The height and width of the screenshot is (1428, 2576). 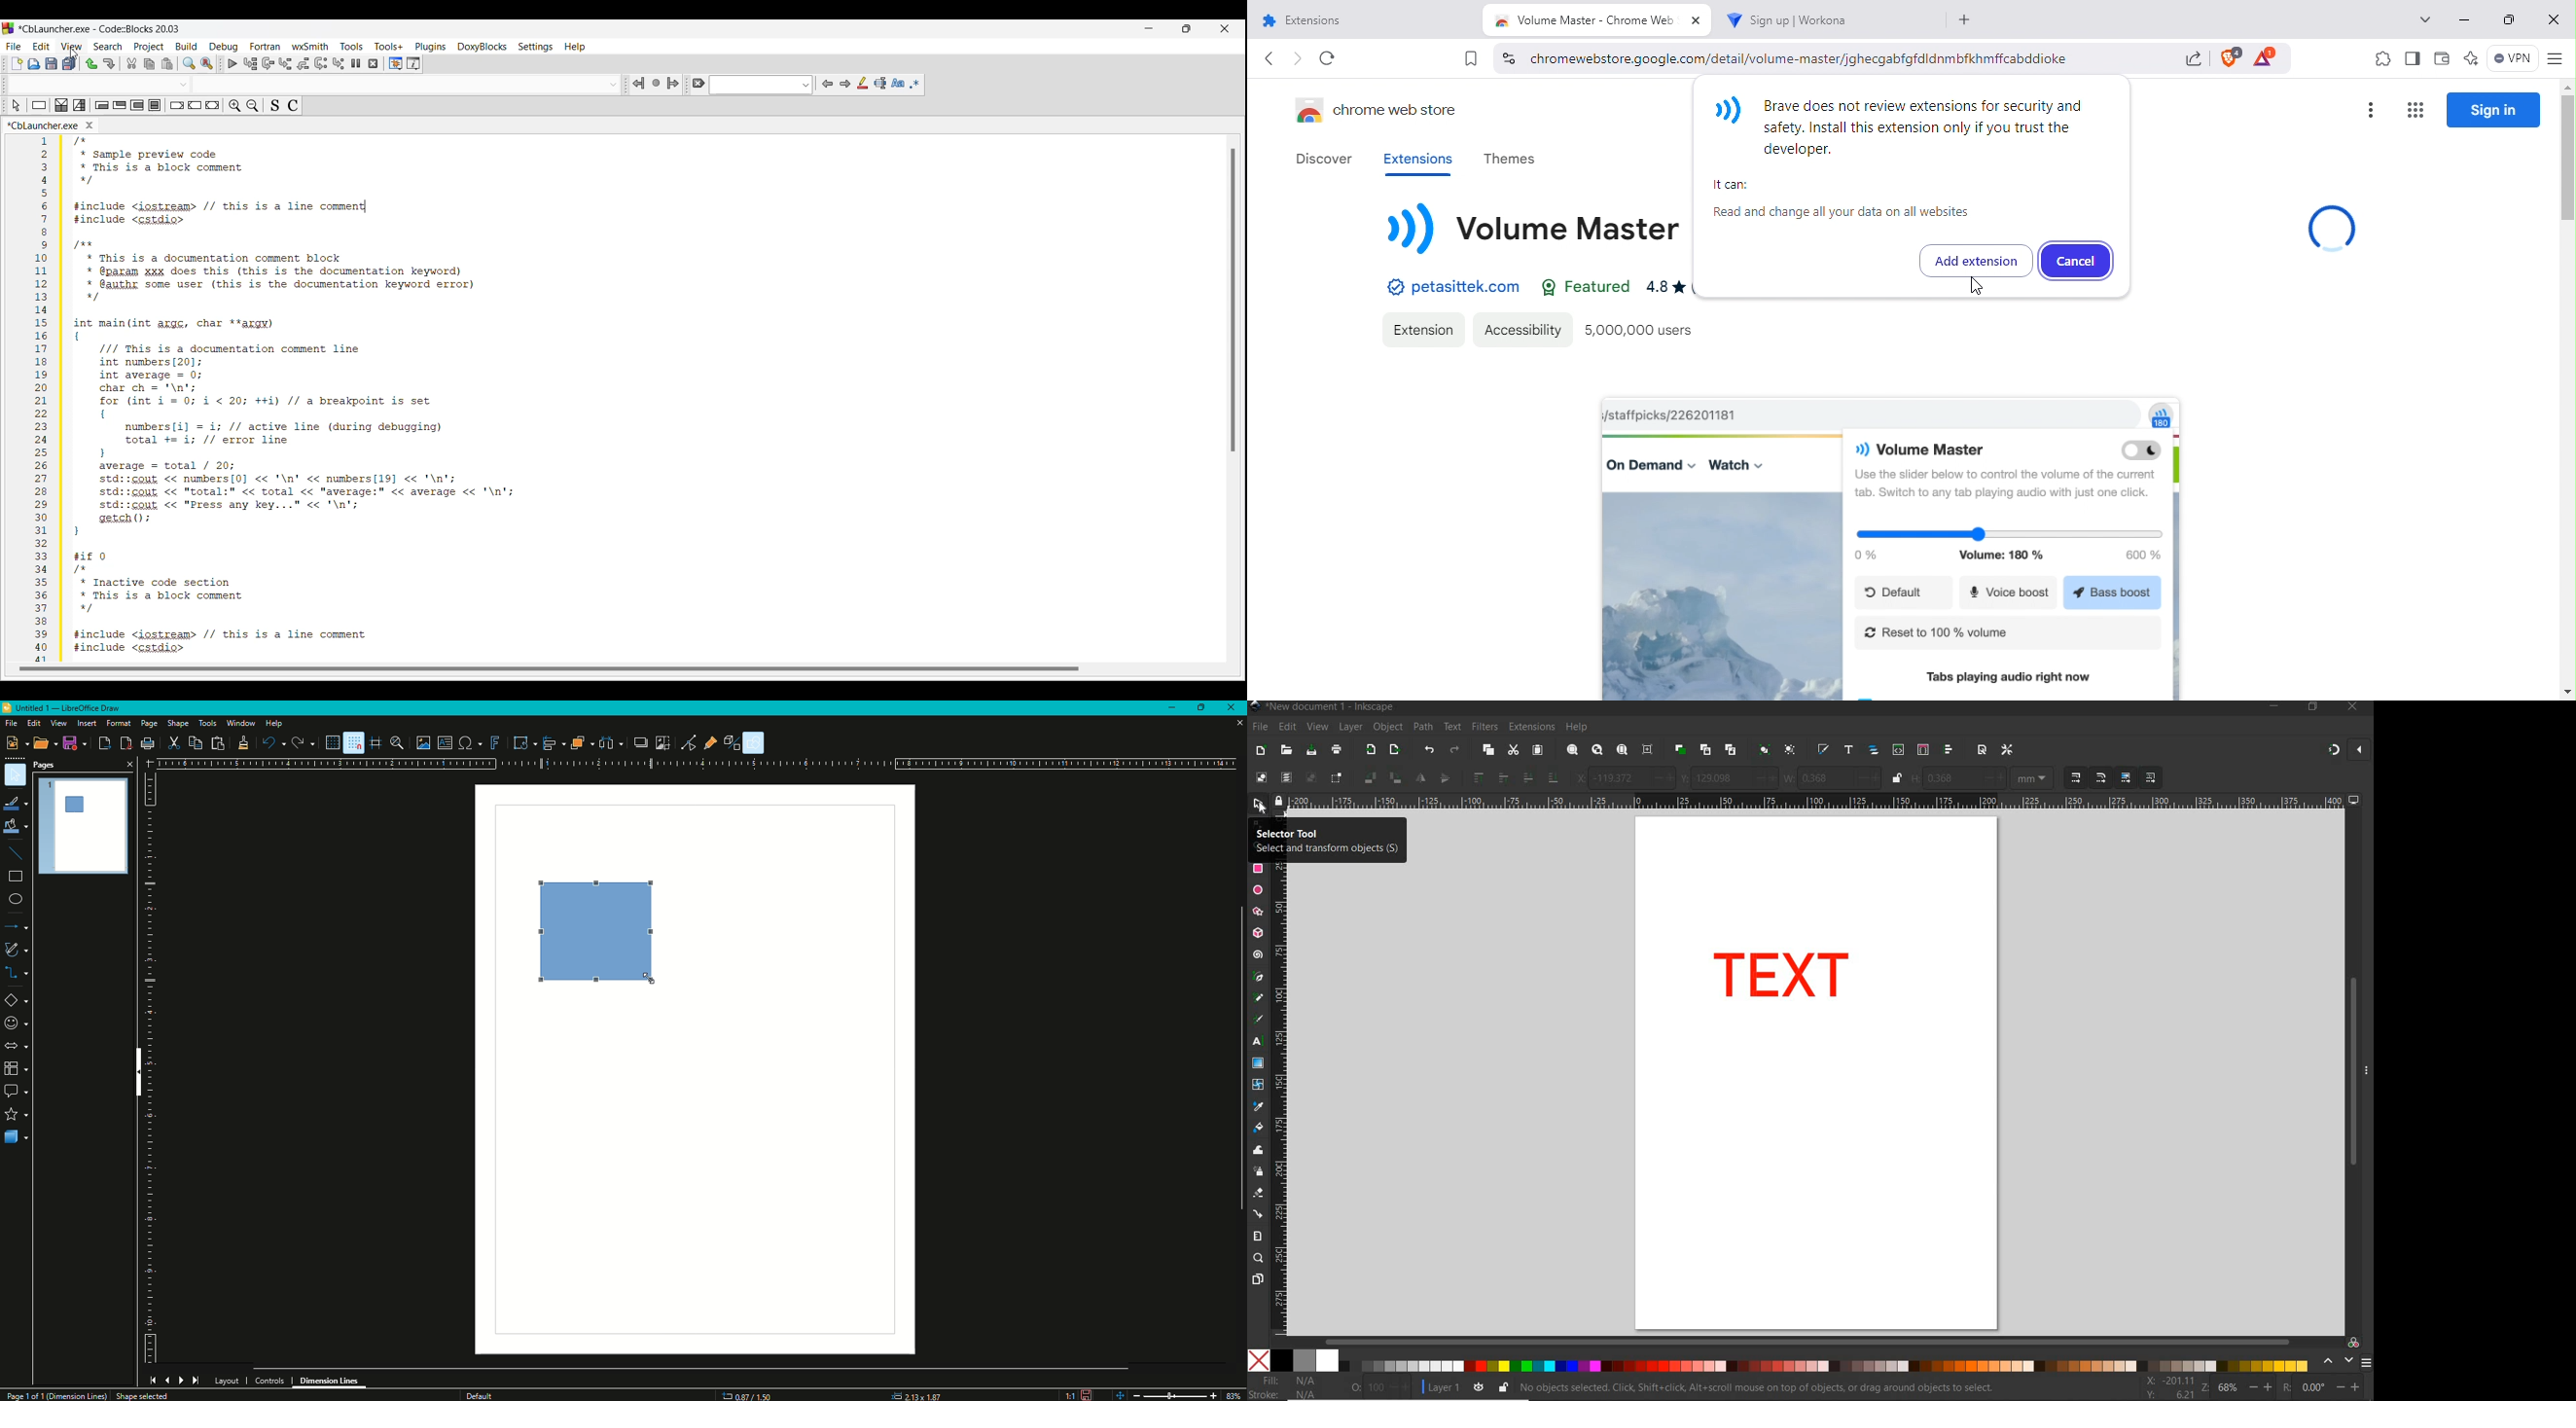 I want to click on Page Preview, so click(x=84, y=824).